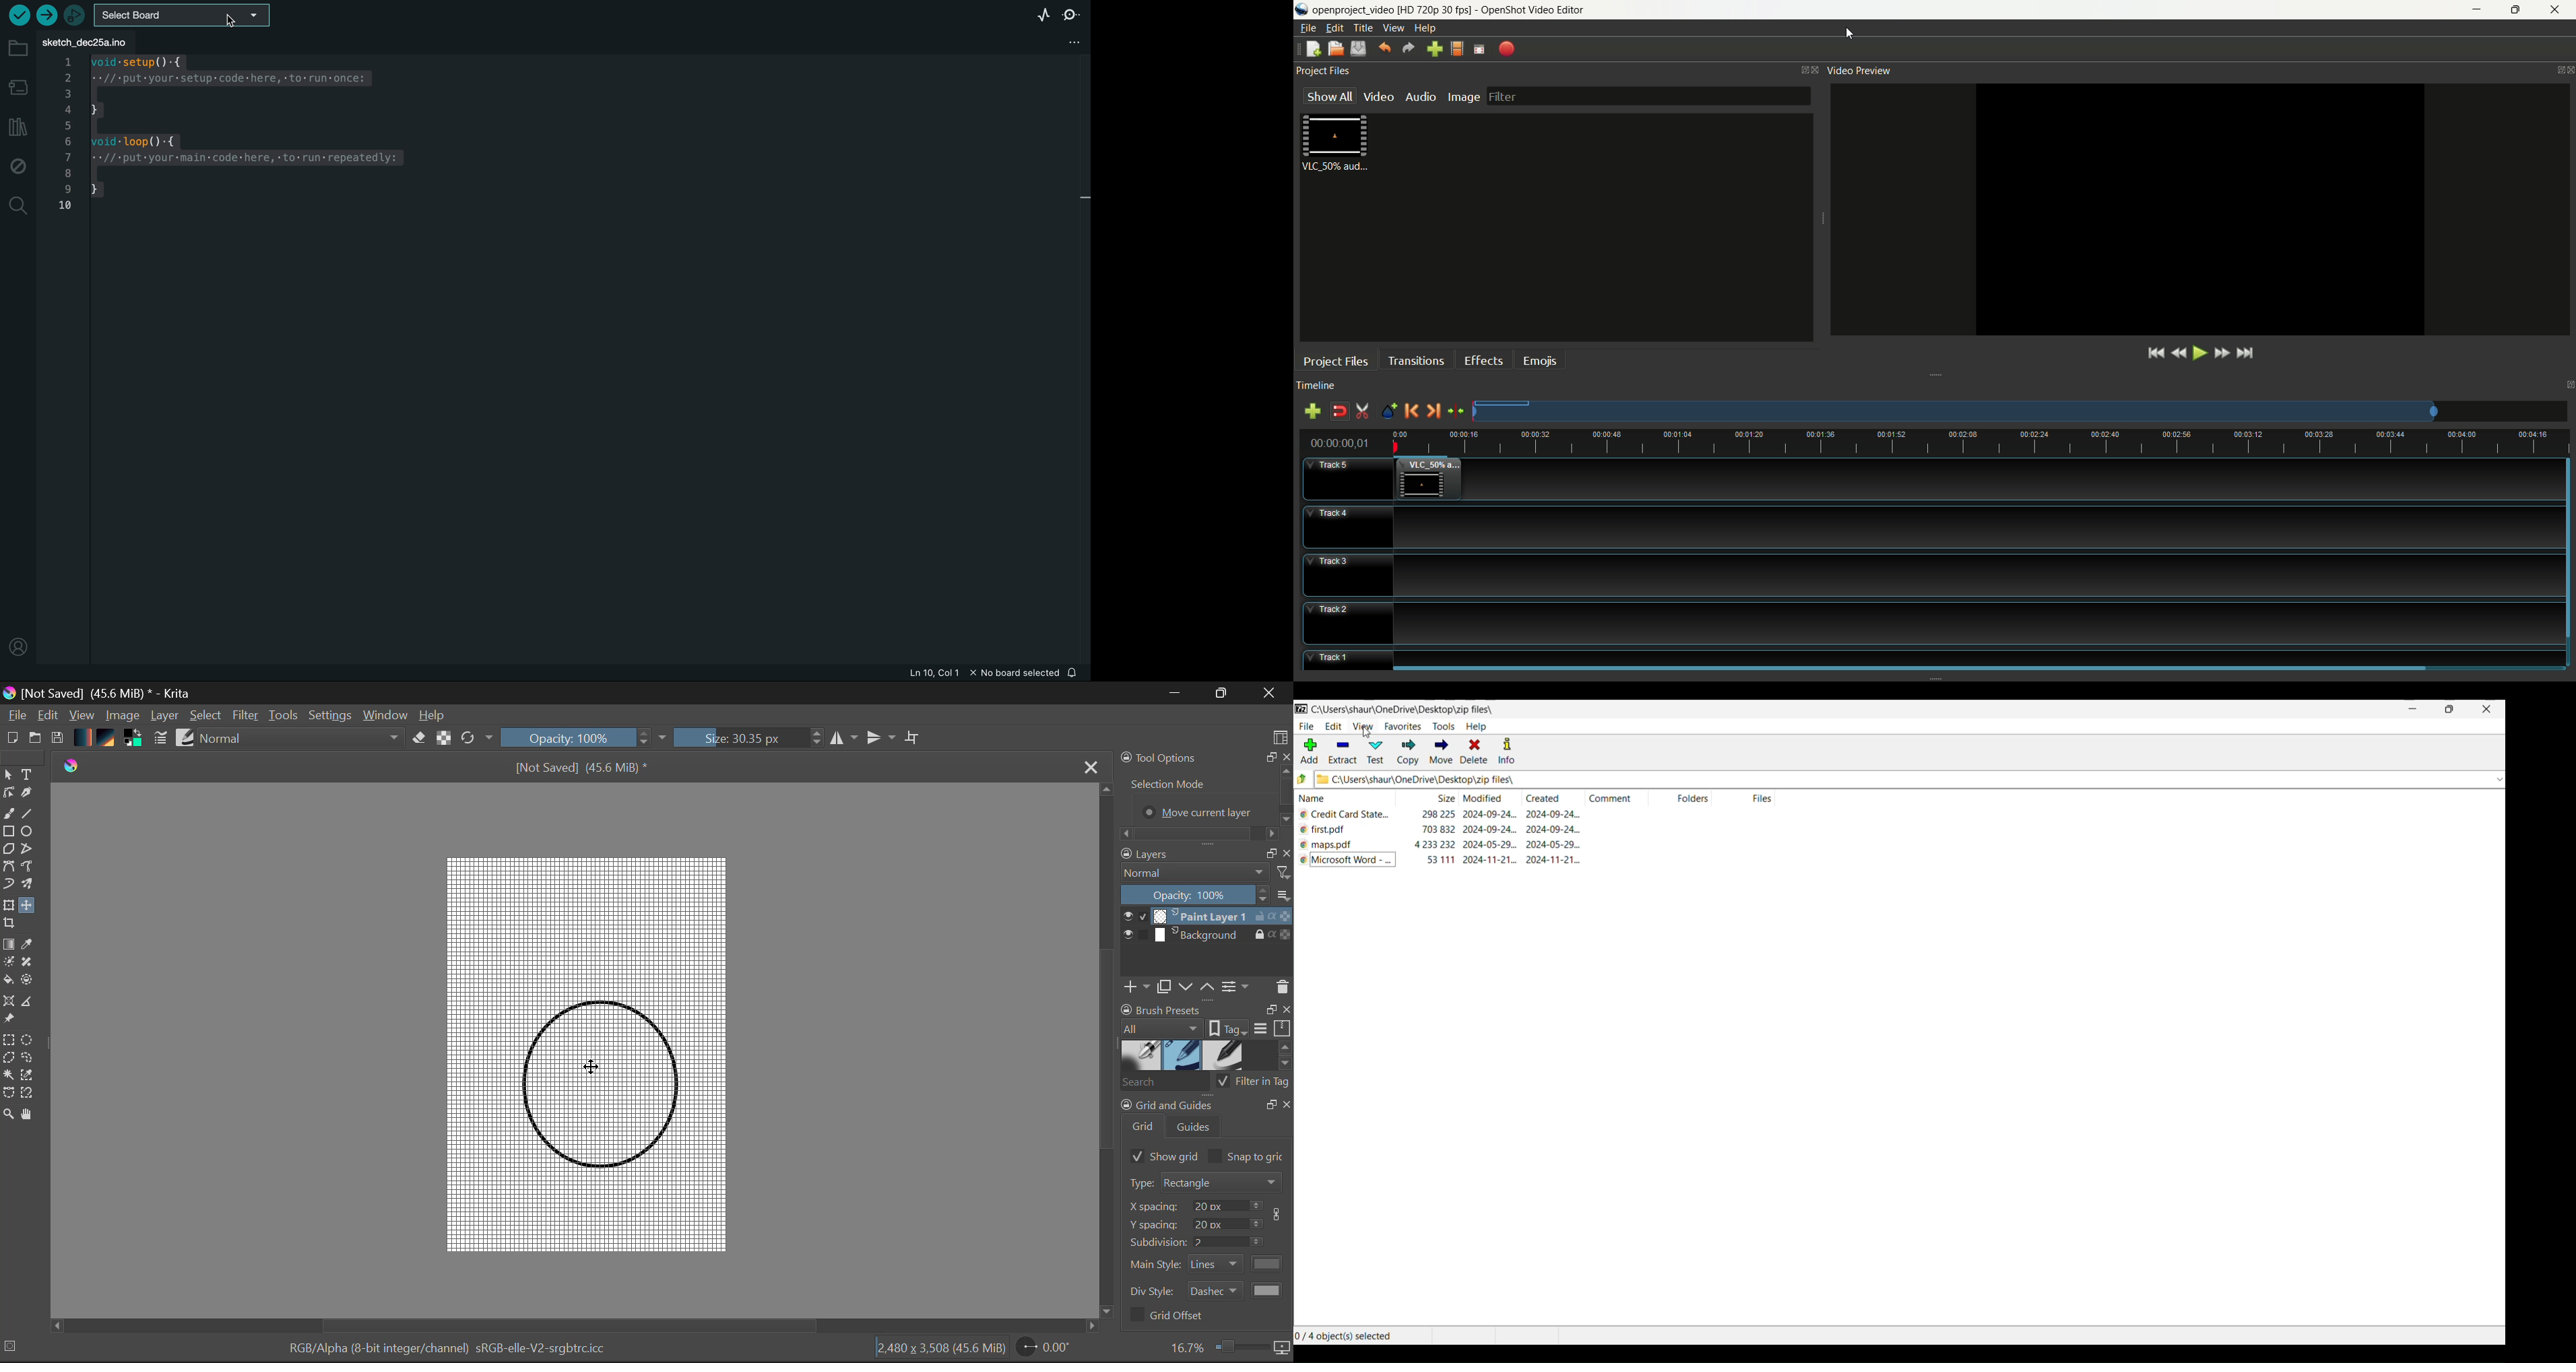  Describe the element at coordinates (29, 813) in the screenshot. I see `Line` at that location.